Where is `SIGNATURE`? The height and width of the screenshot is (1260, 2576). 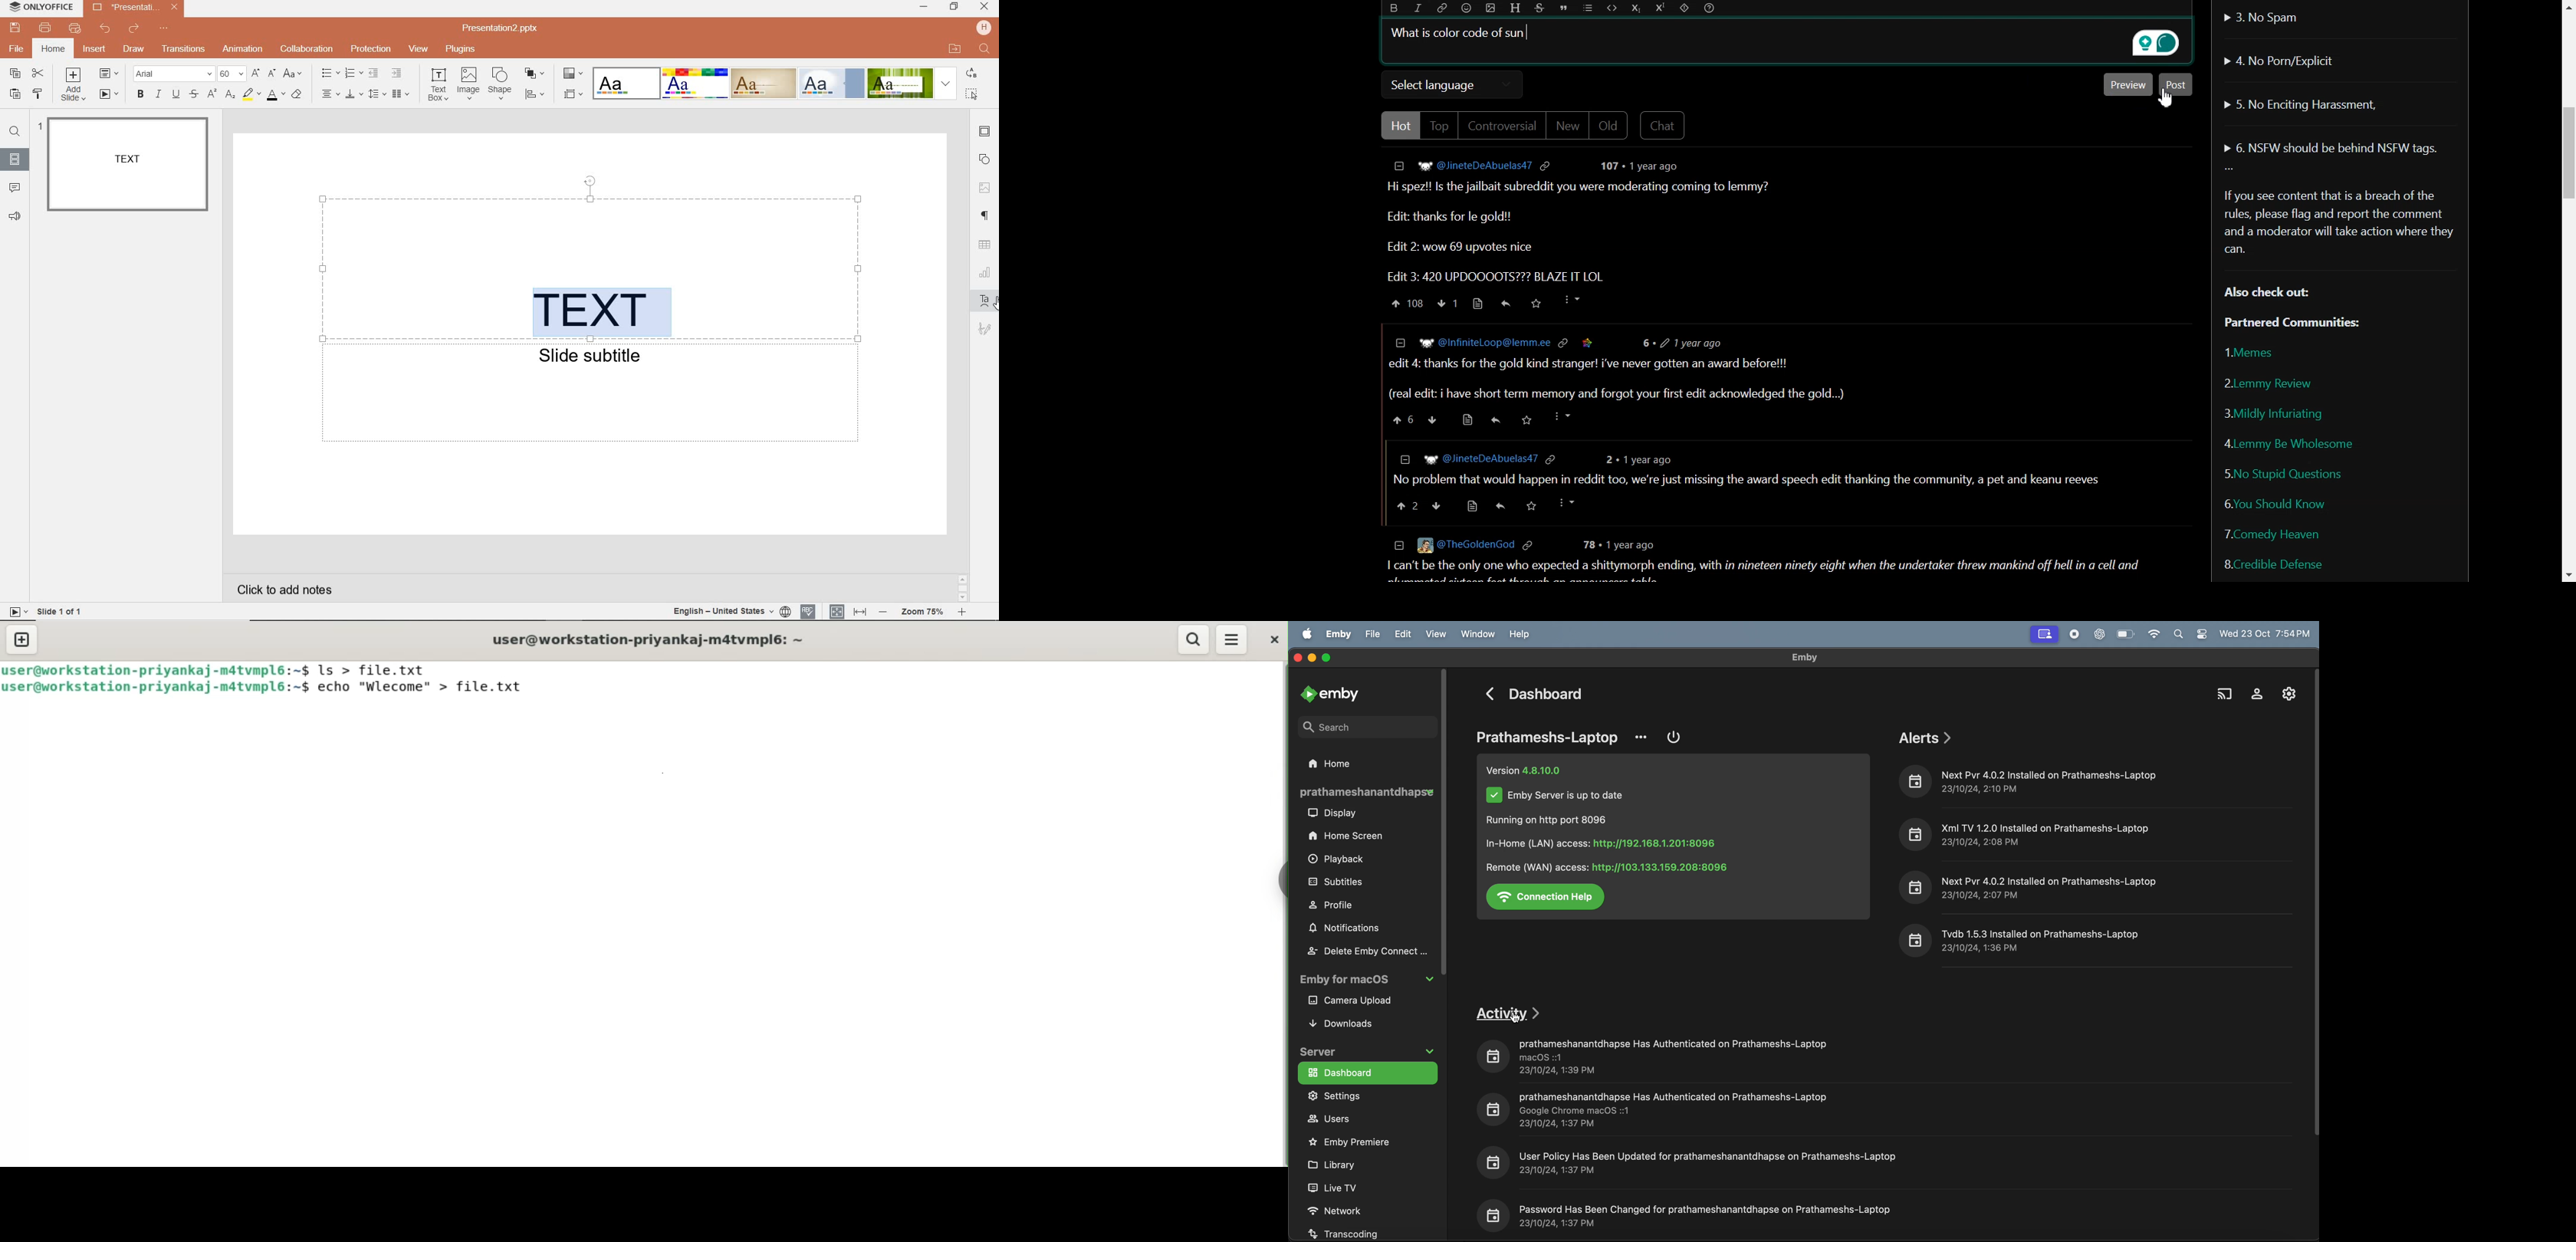 SIGNATURE is located at coordinates (985, 329).